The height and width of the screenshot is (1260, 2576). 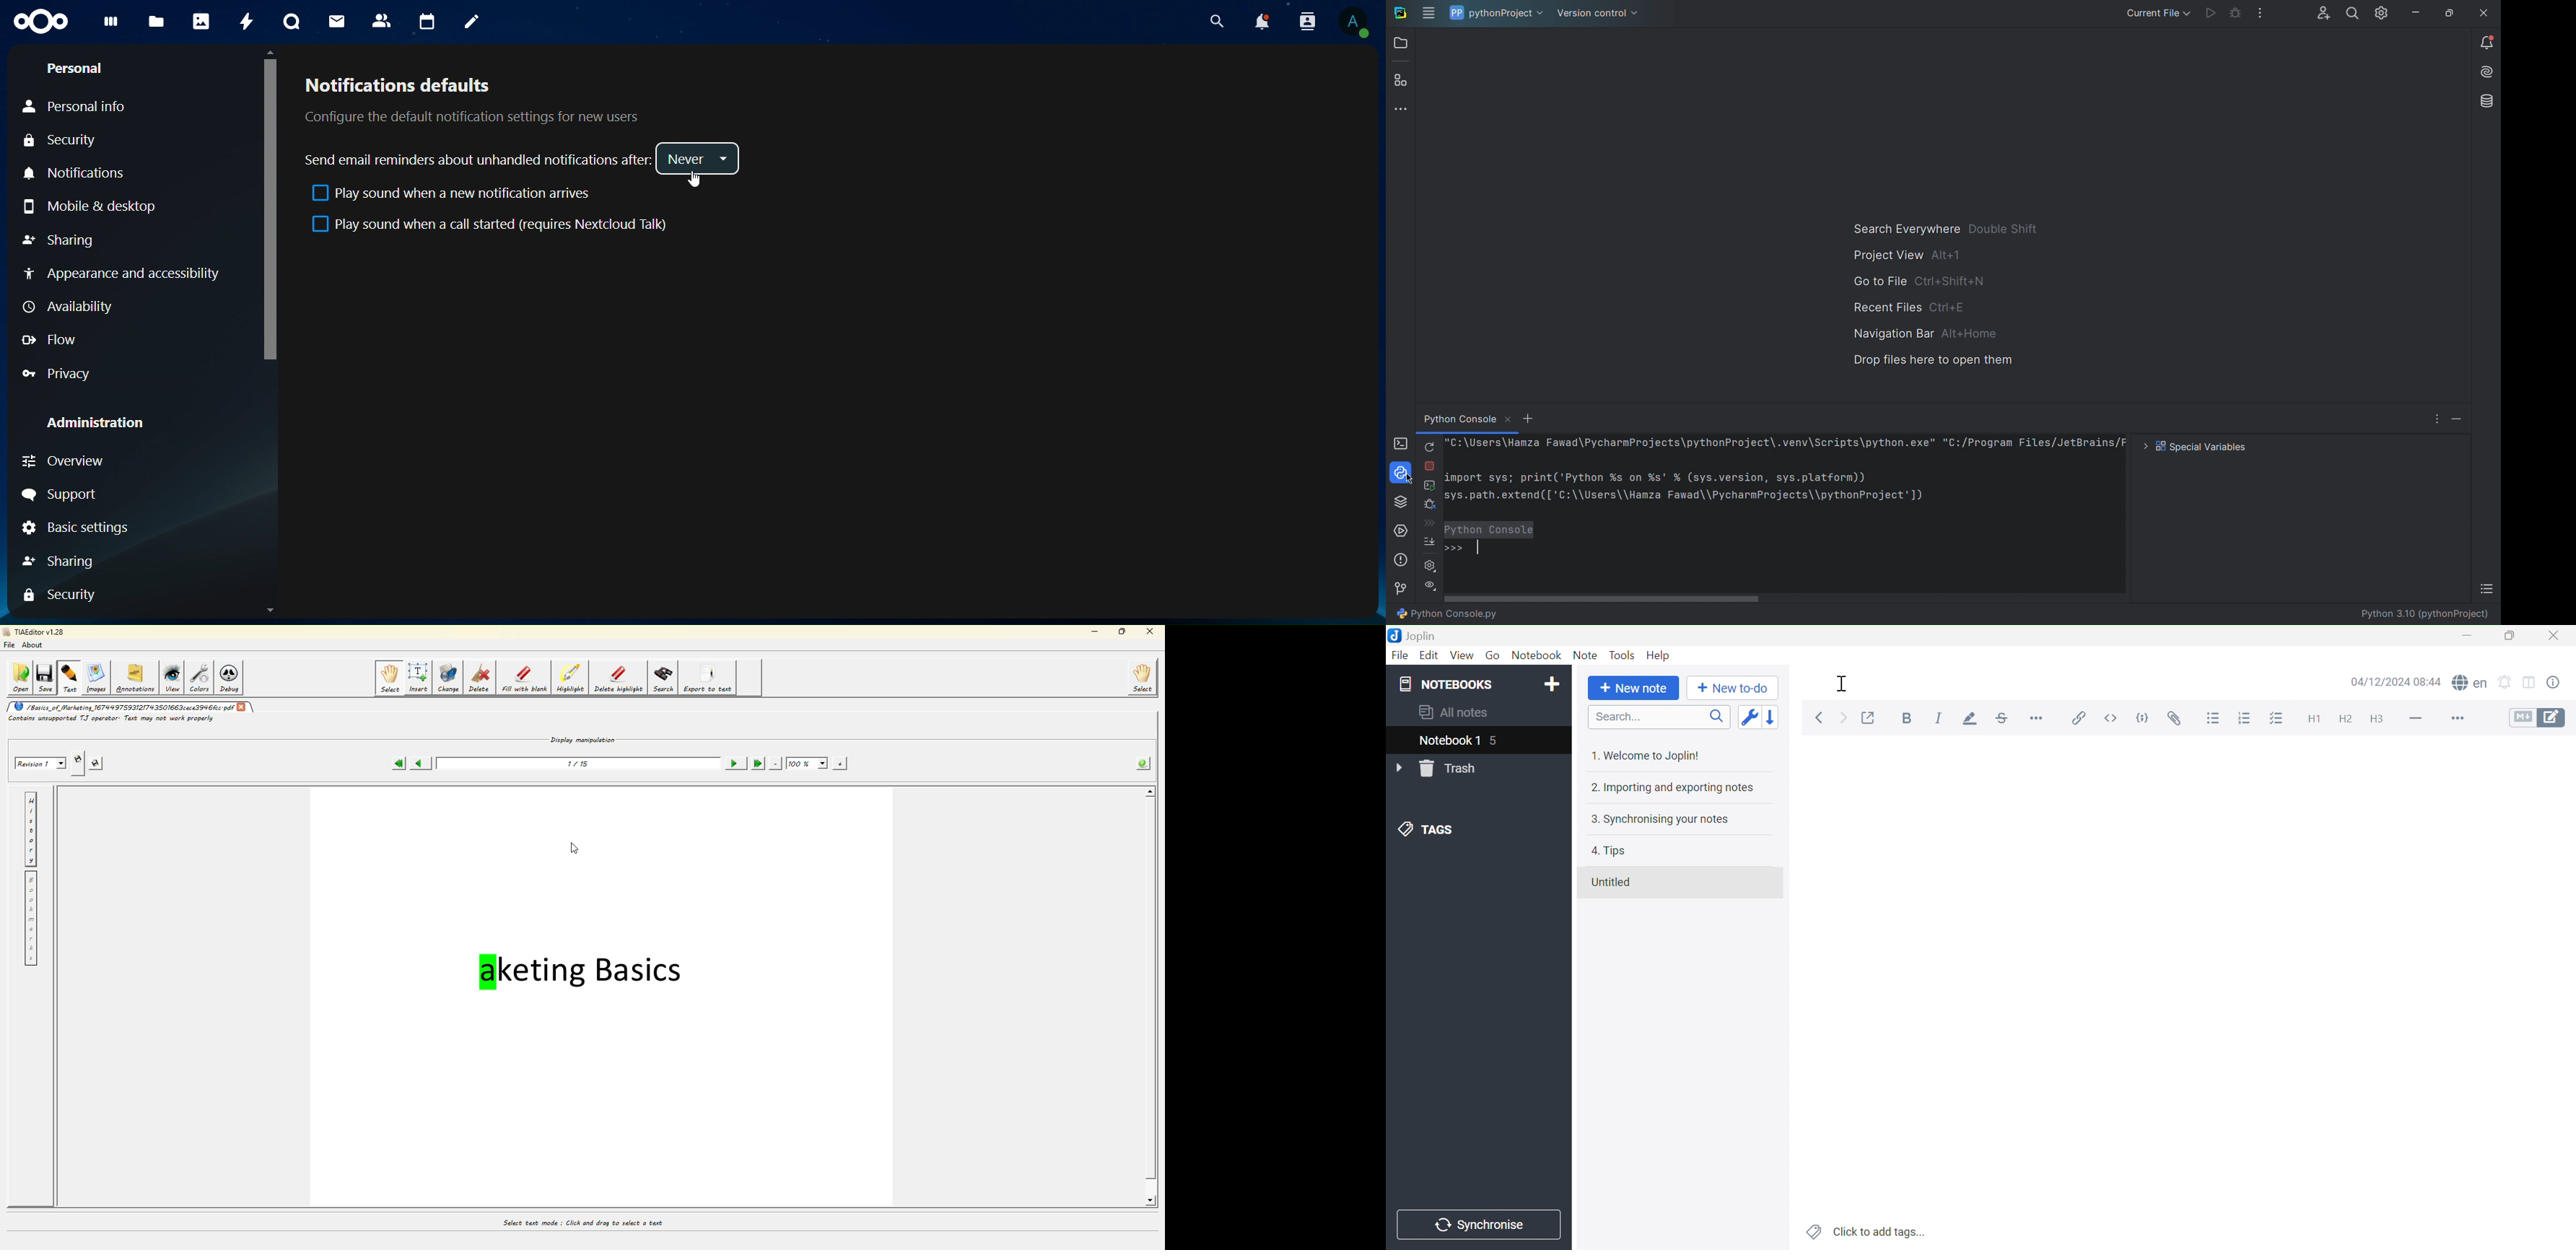 I want to click on View, so click(x=1462, y=655).